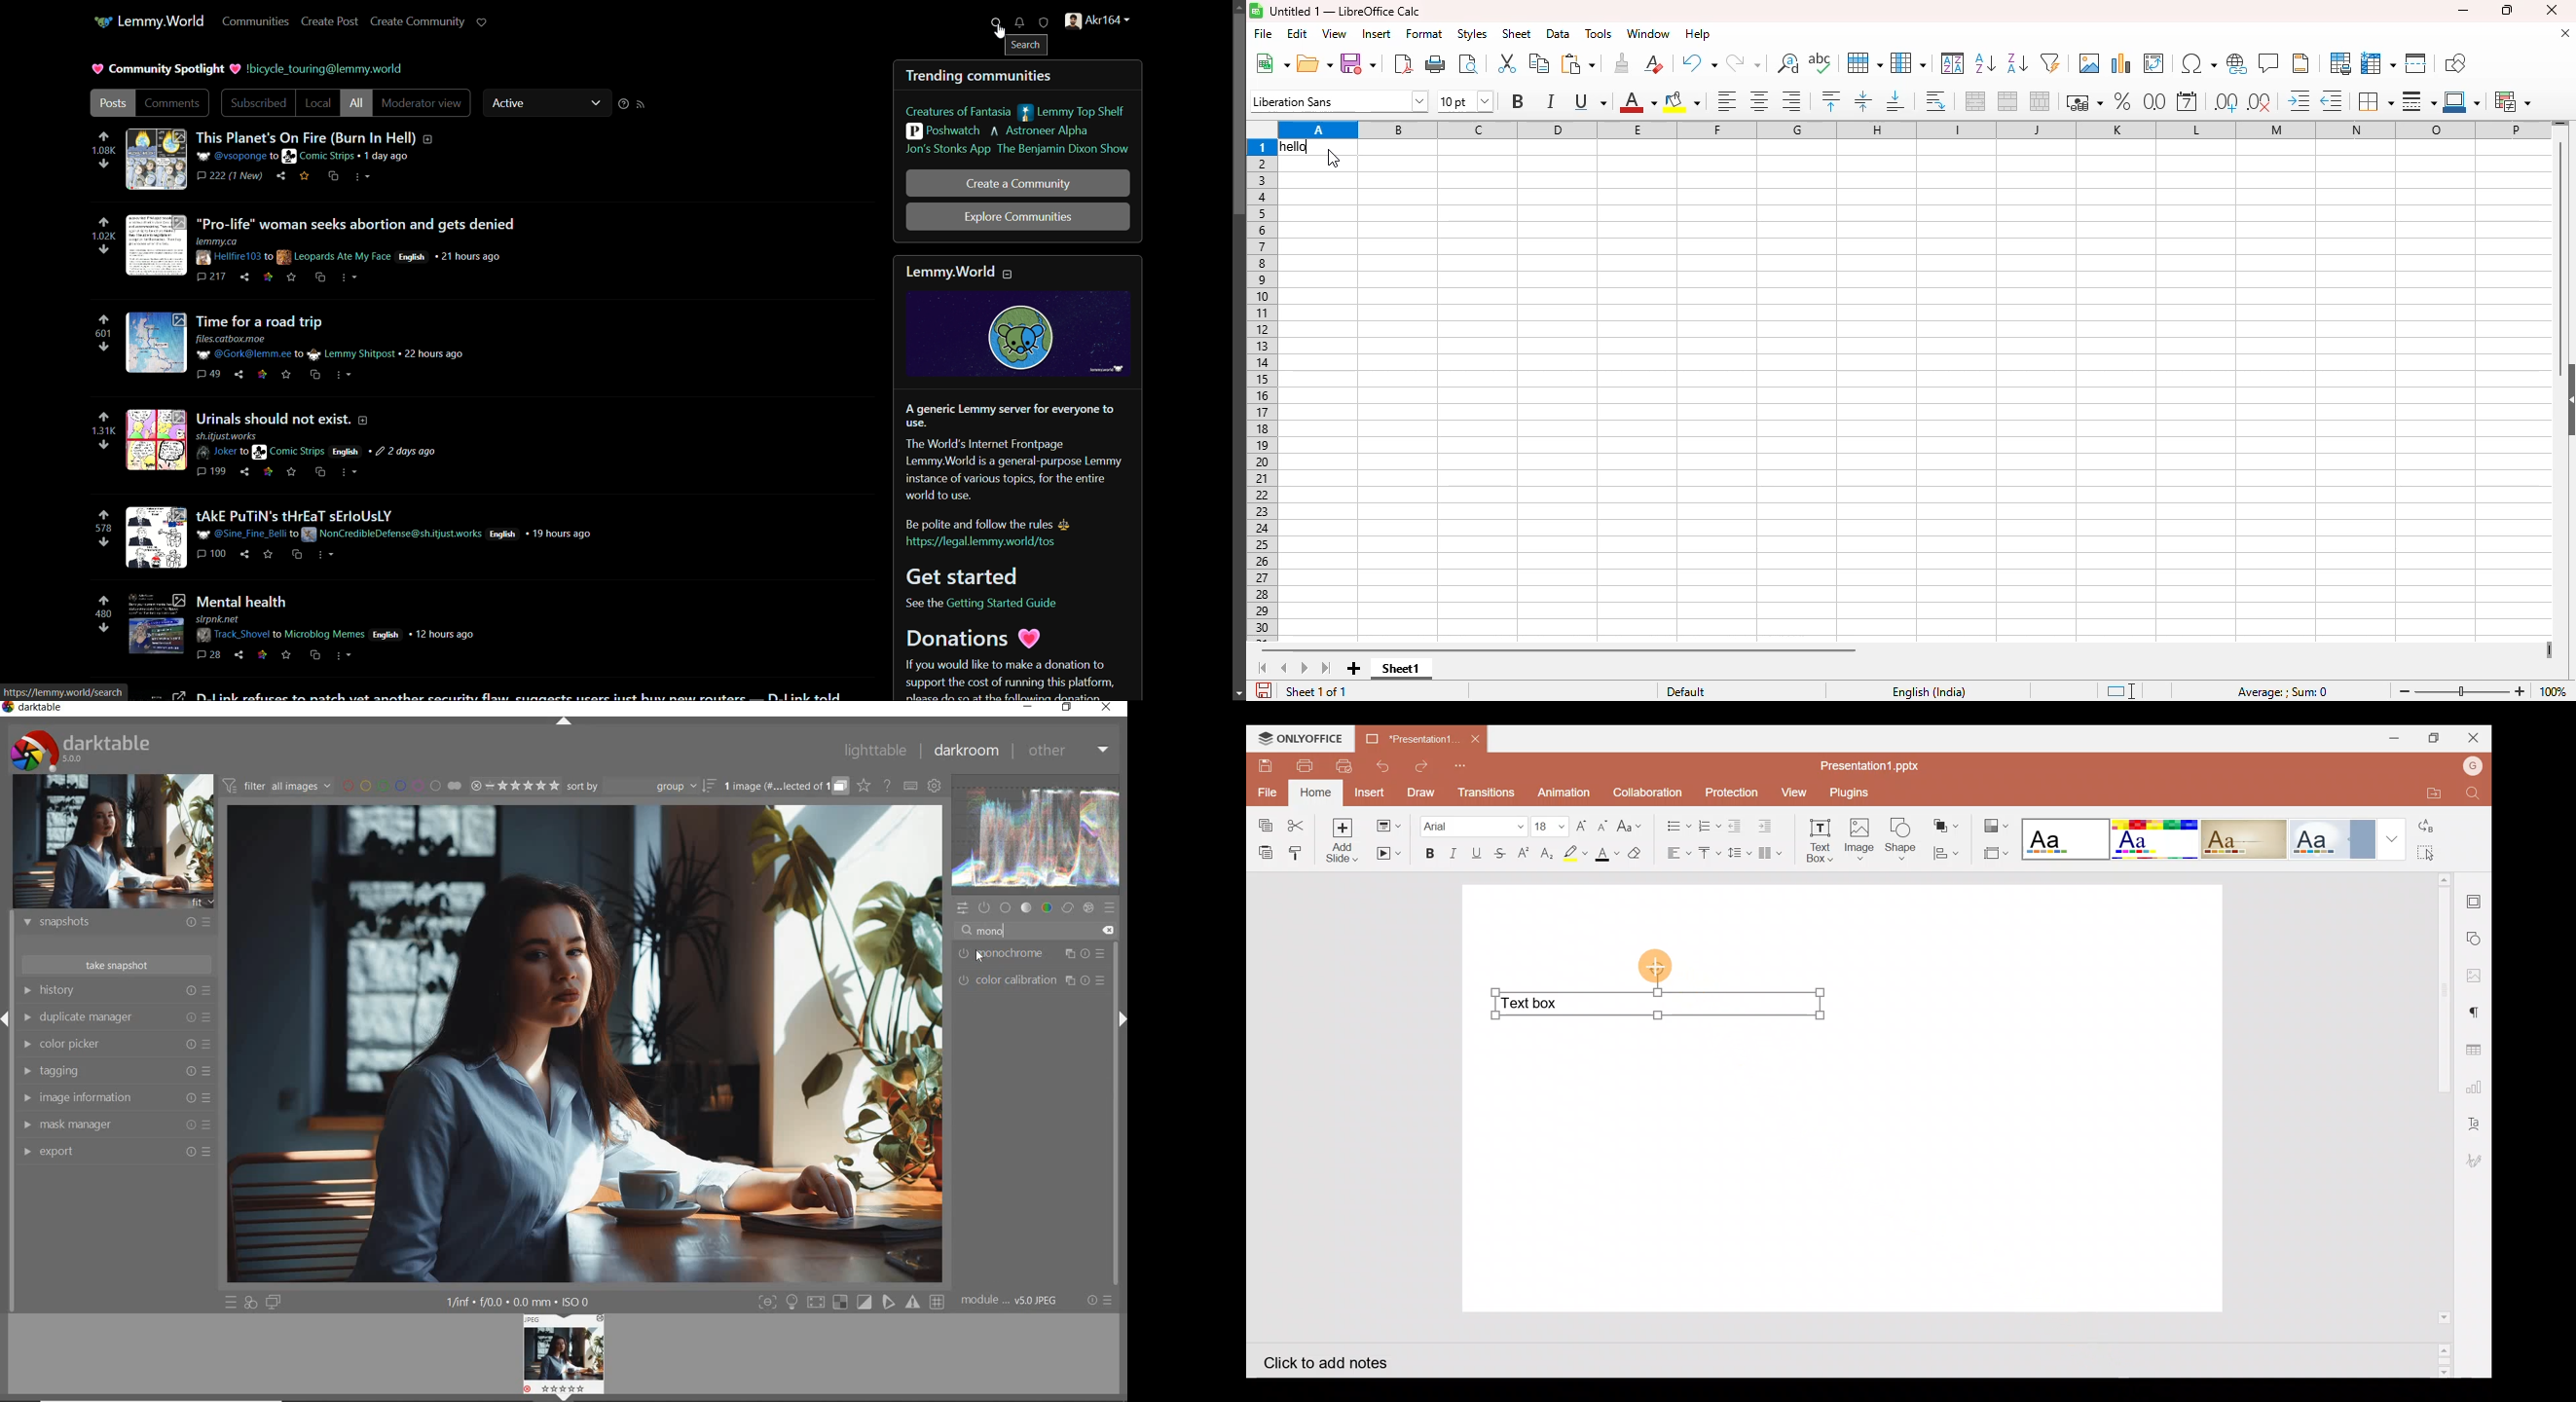  I want to click on create community, so click(418, 22).